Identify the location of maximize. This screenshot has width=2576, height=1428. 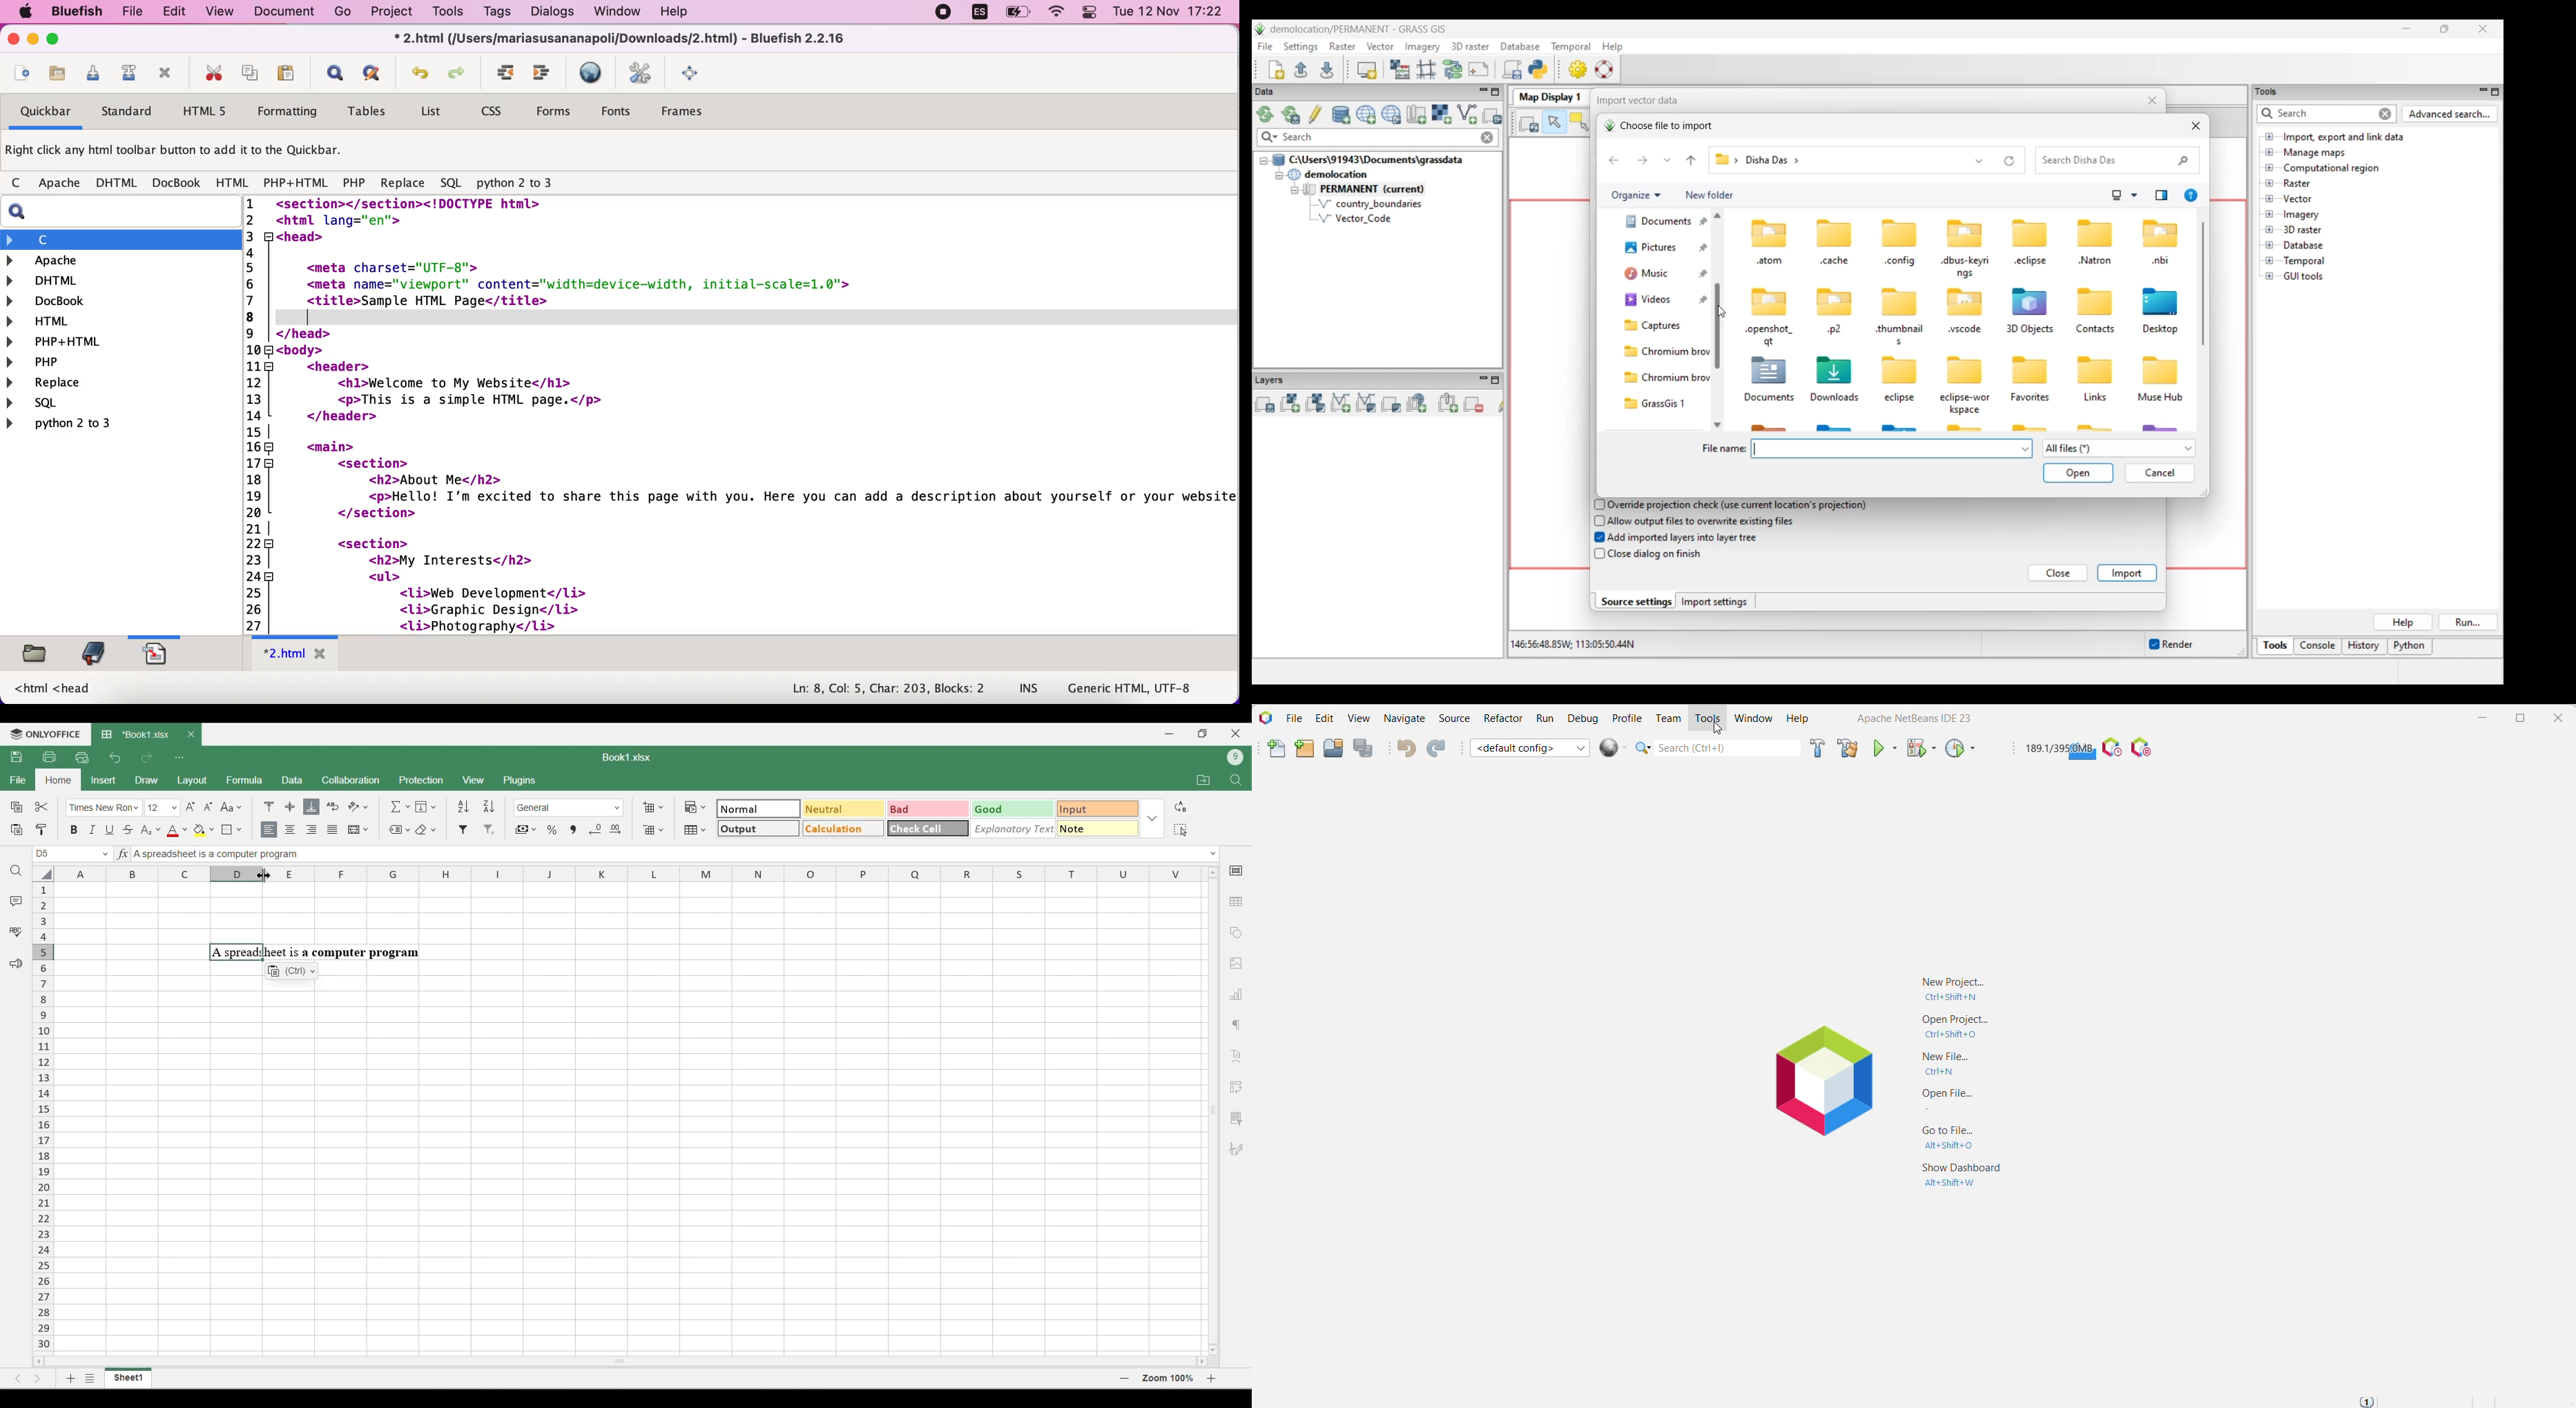
(60, 41).